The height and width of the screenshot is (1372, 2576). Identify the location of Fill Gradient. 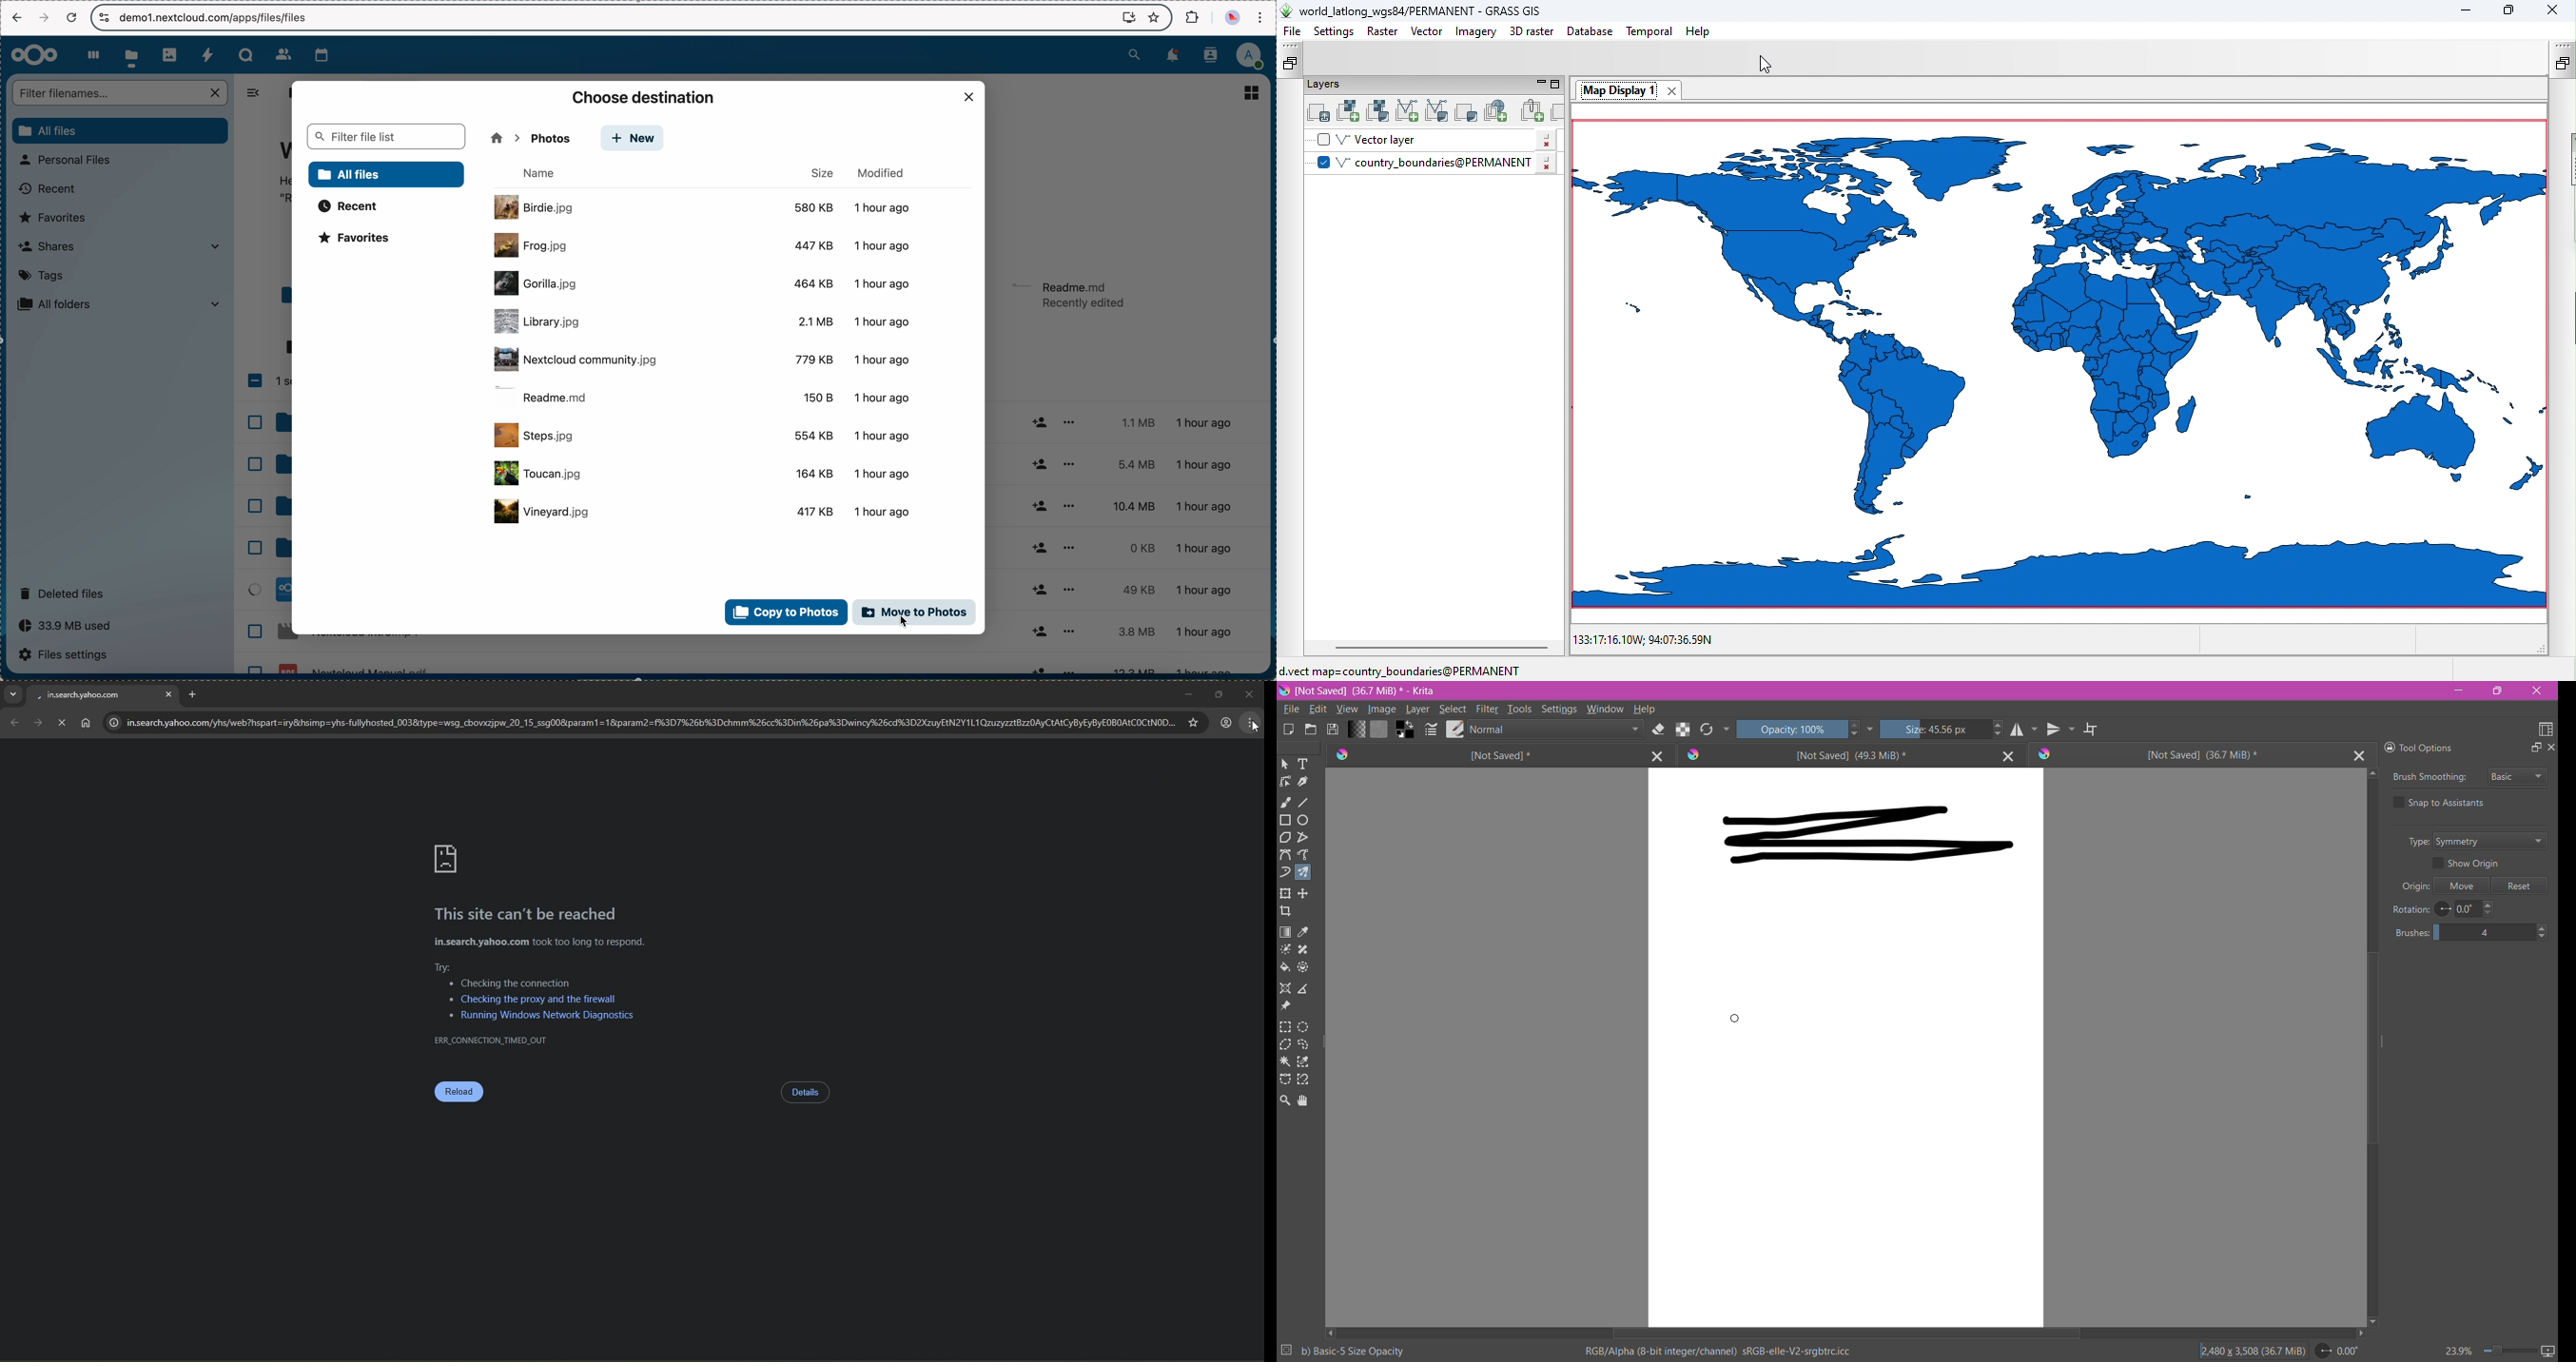
(1357, 728).